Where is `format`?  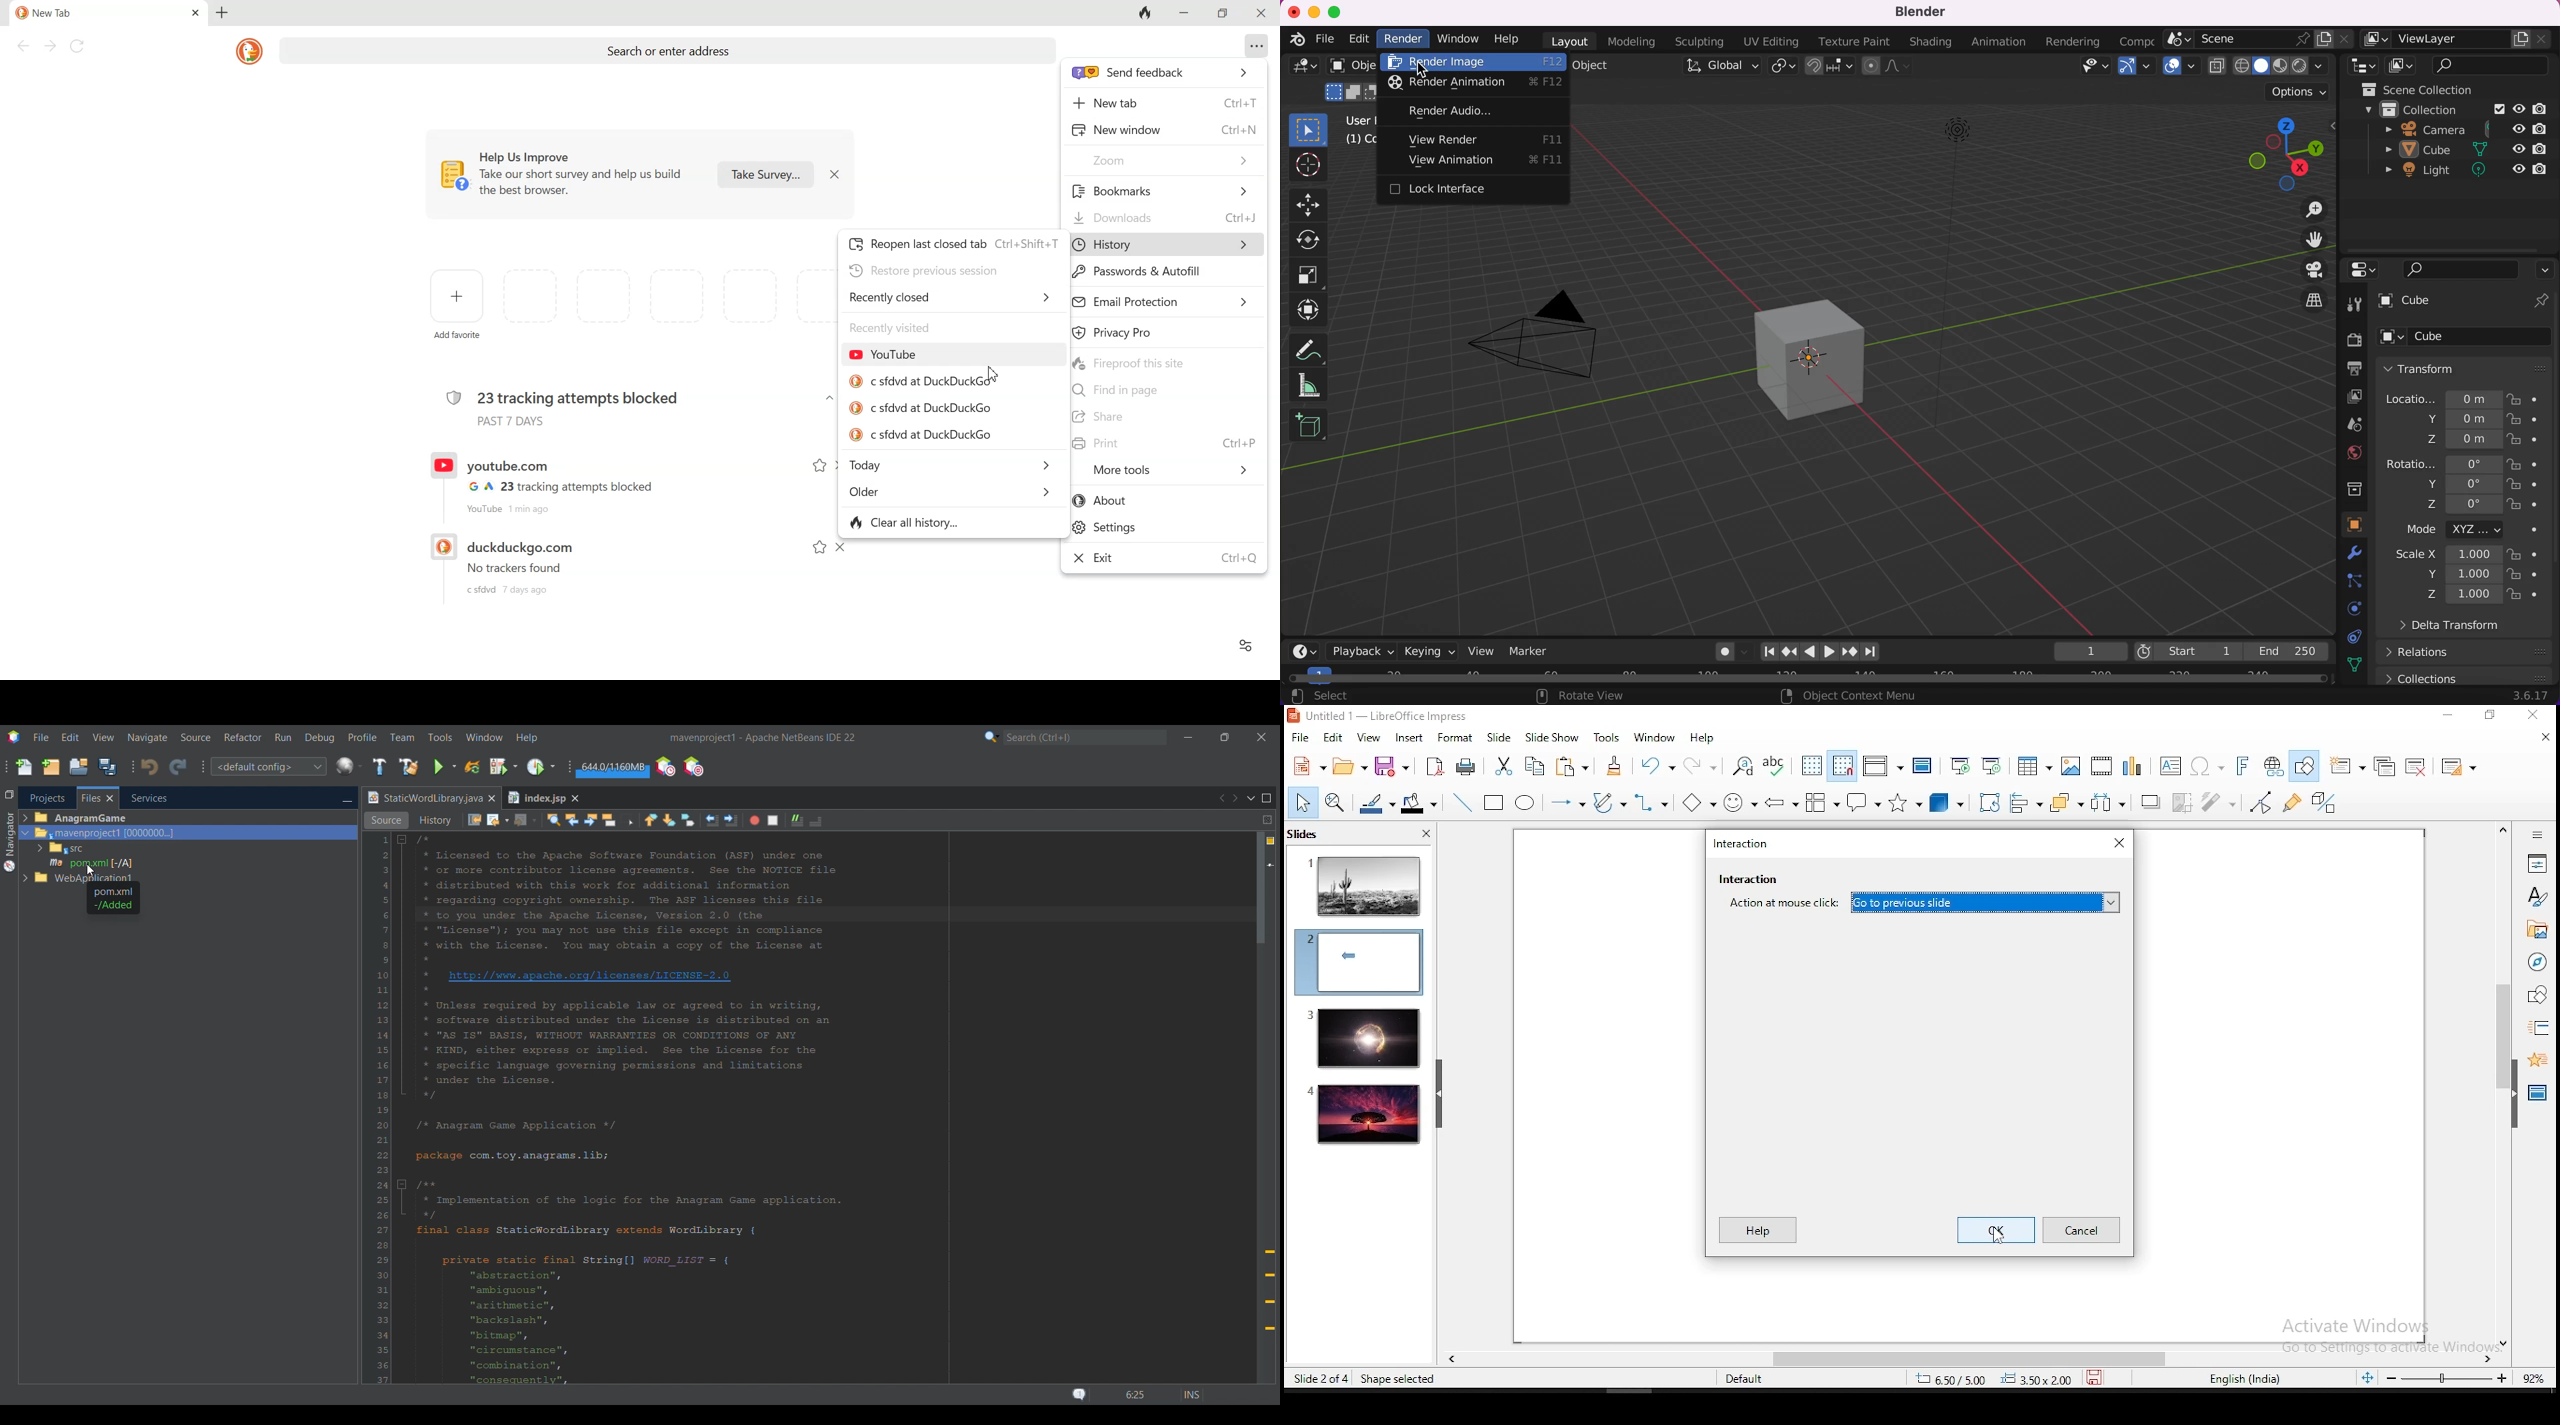
format is located at coordinates (1454, 737).